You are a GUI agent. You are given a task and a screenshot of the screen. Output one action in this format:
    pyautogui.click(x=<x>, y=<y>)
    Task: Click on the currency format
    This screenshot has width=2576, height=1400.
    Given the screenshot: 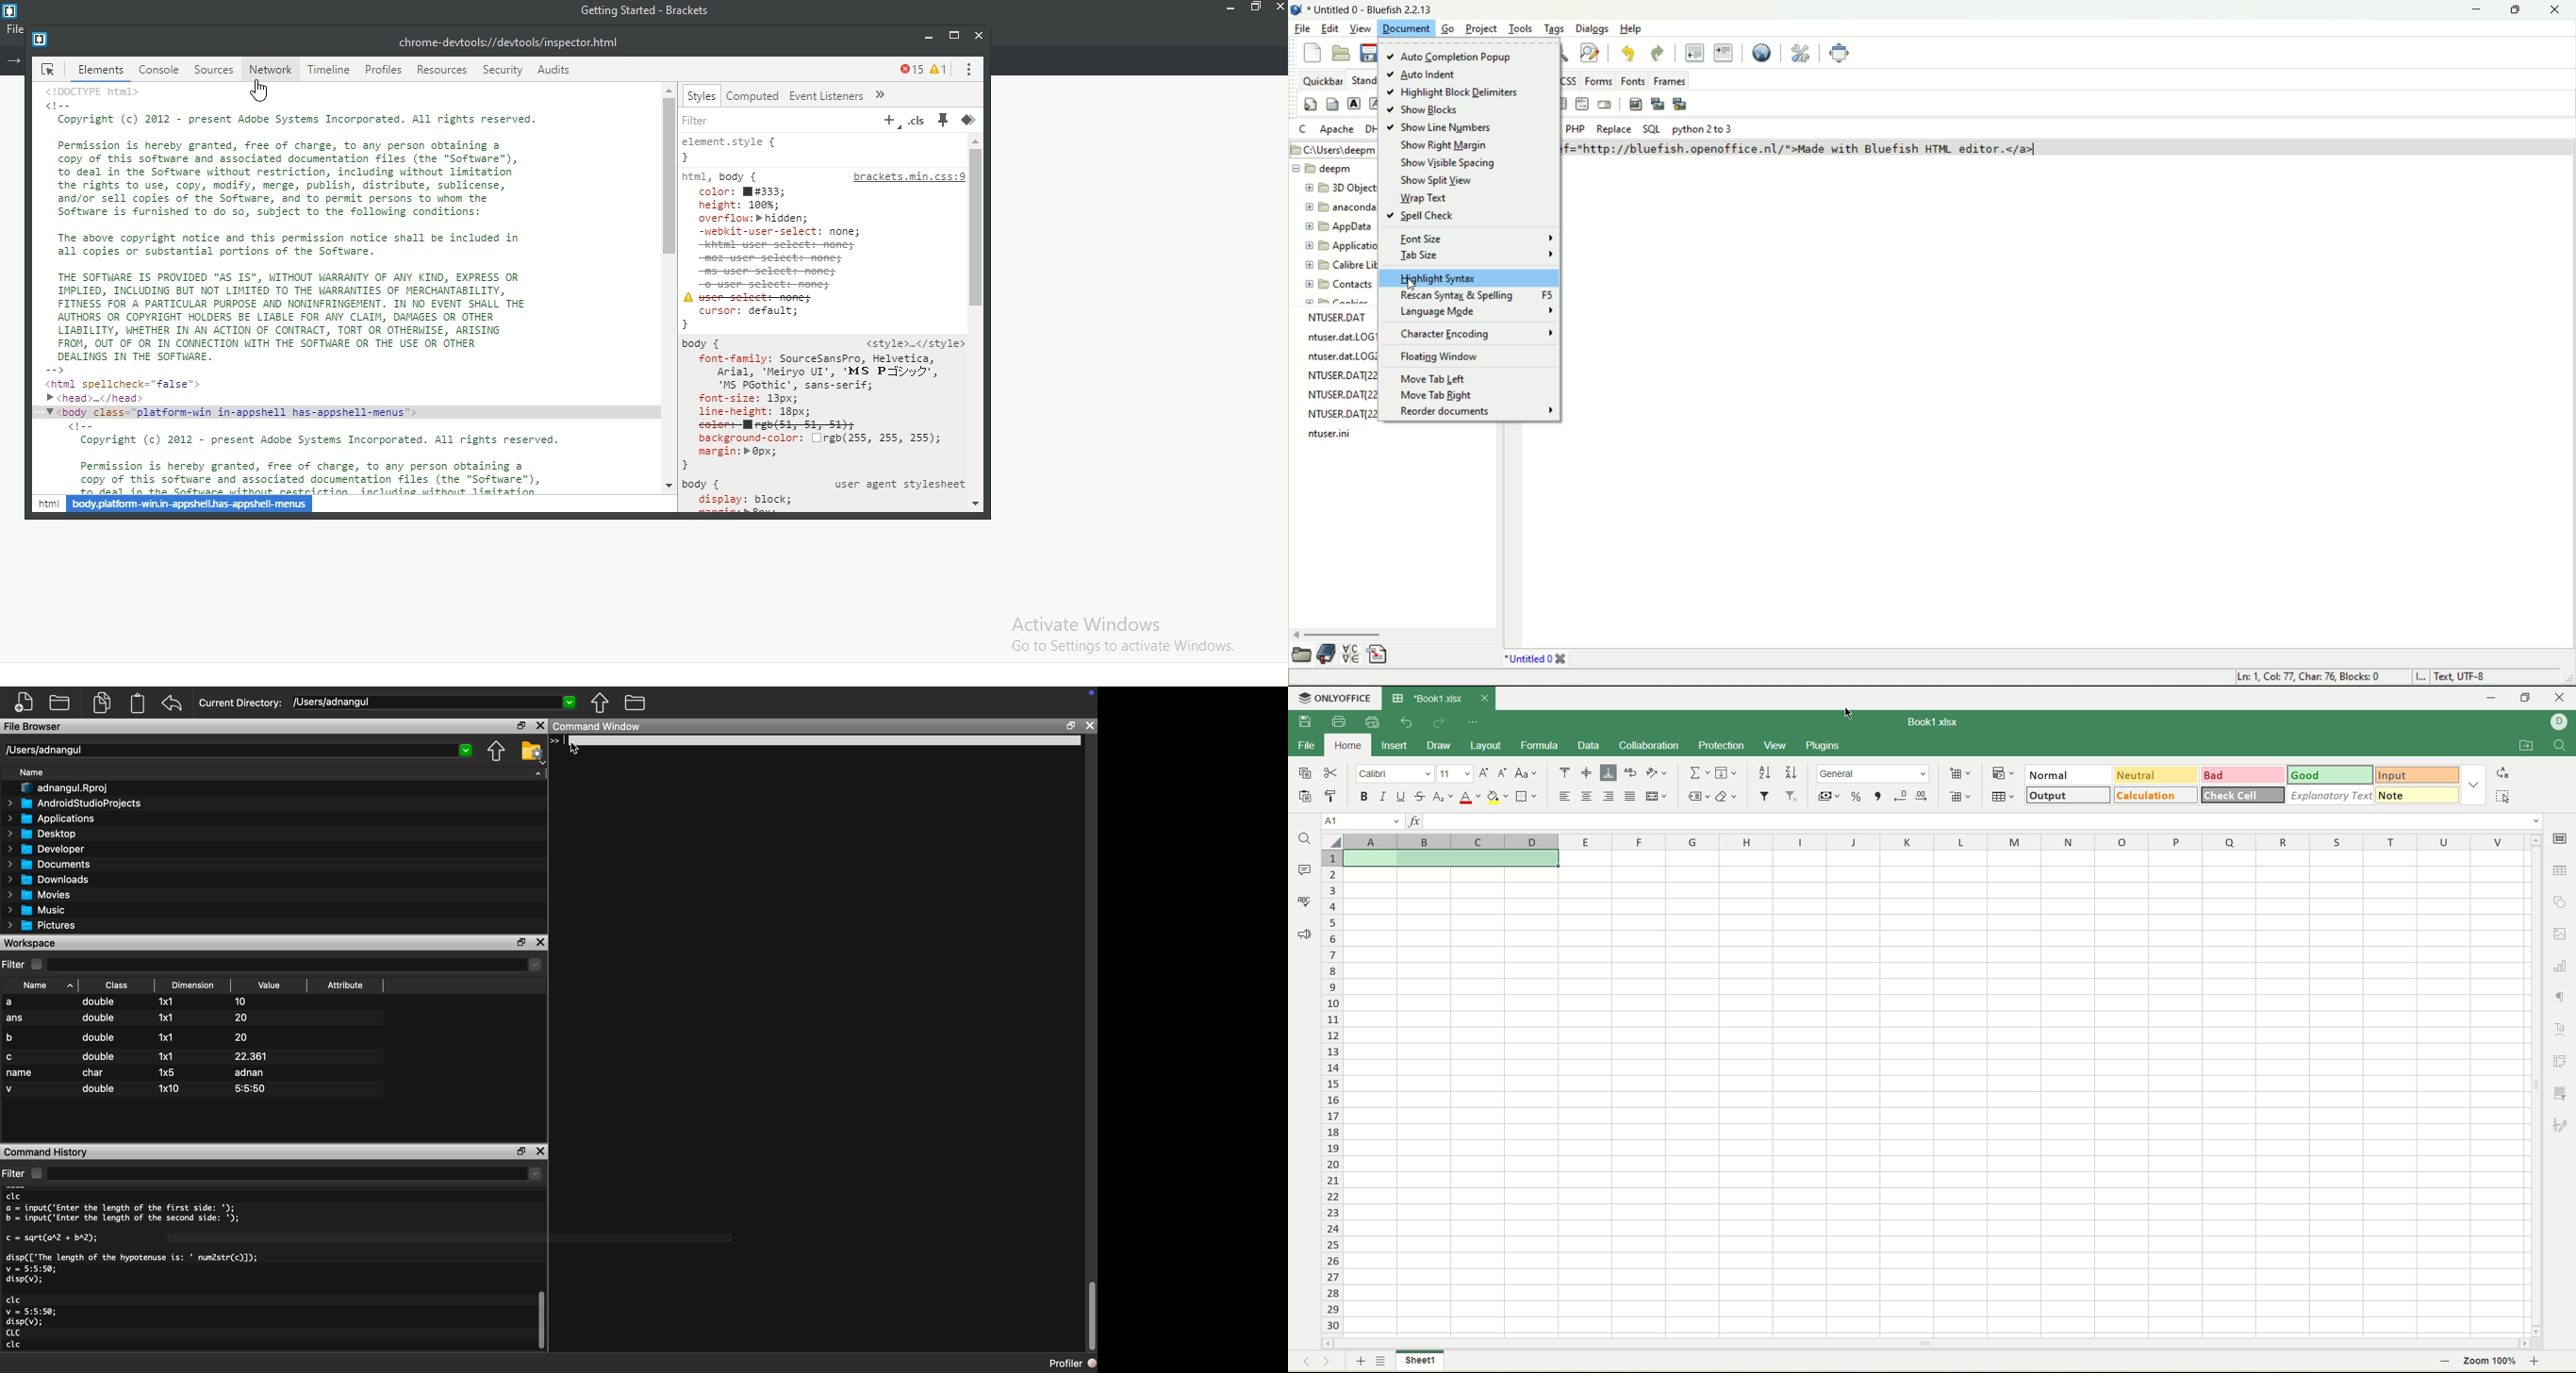 What is the action you would take?
    pyautogui.click(x=1829, y=795)
    